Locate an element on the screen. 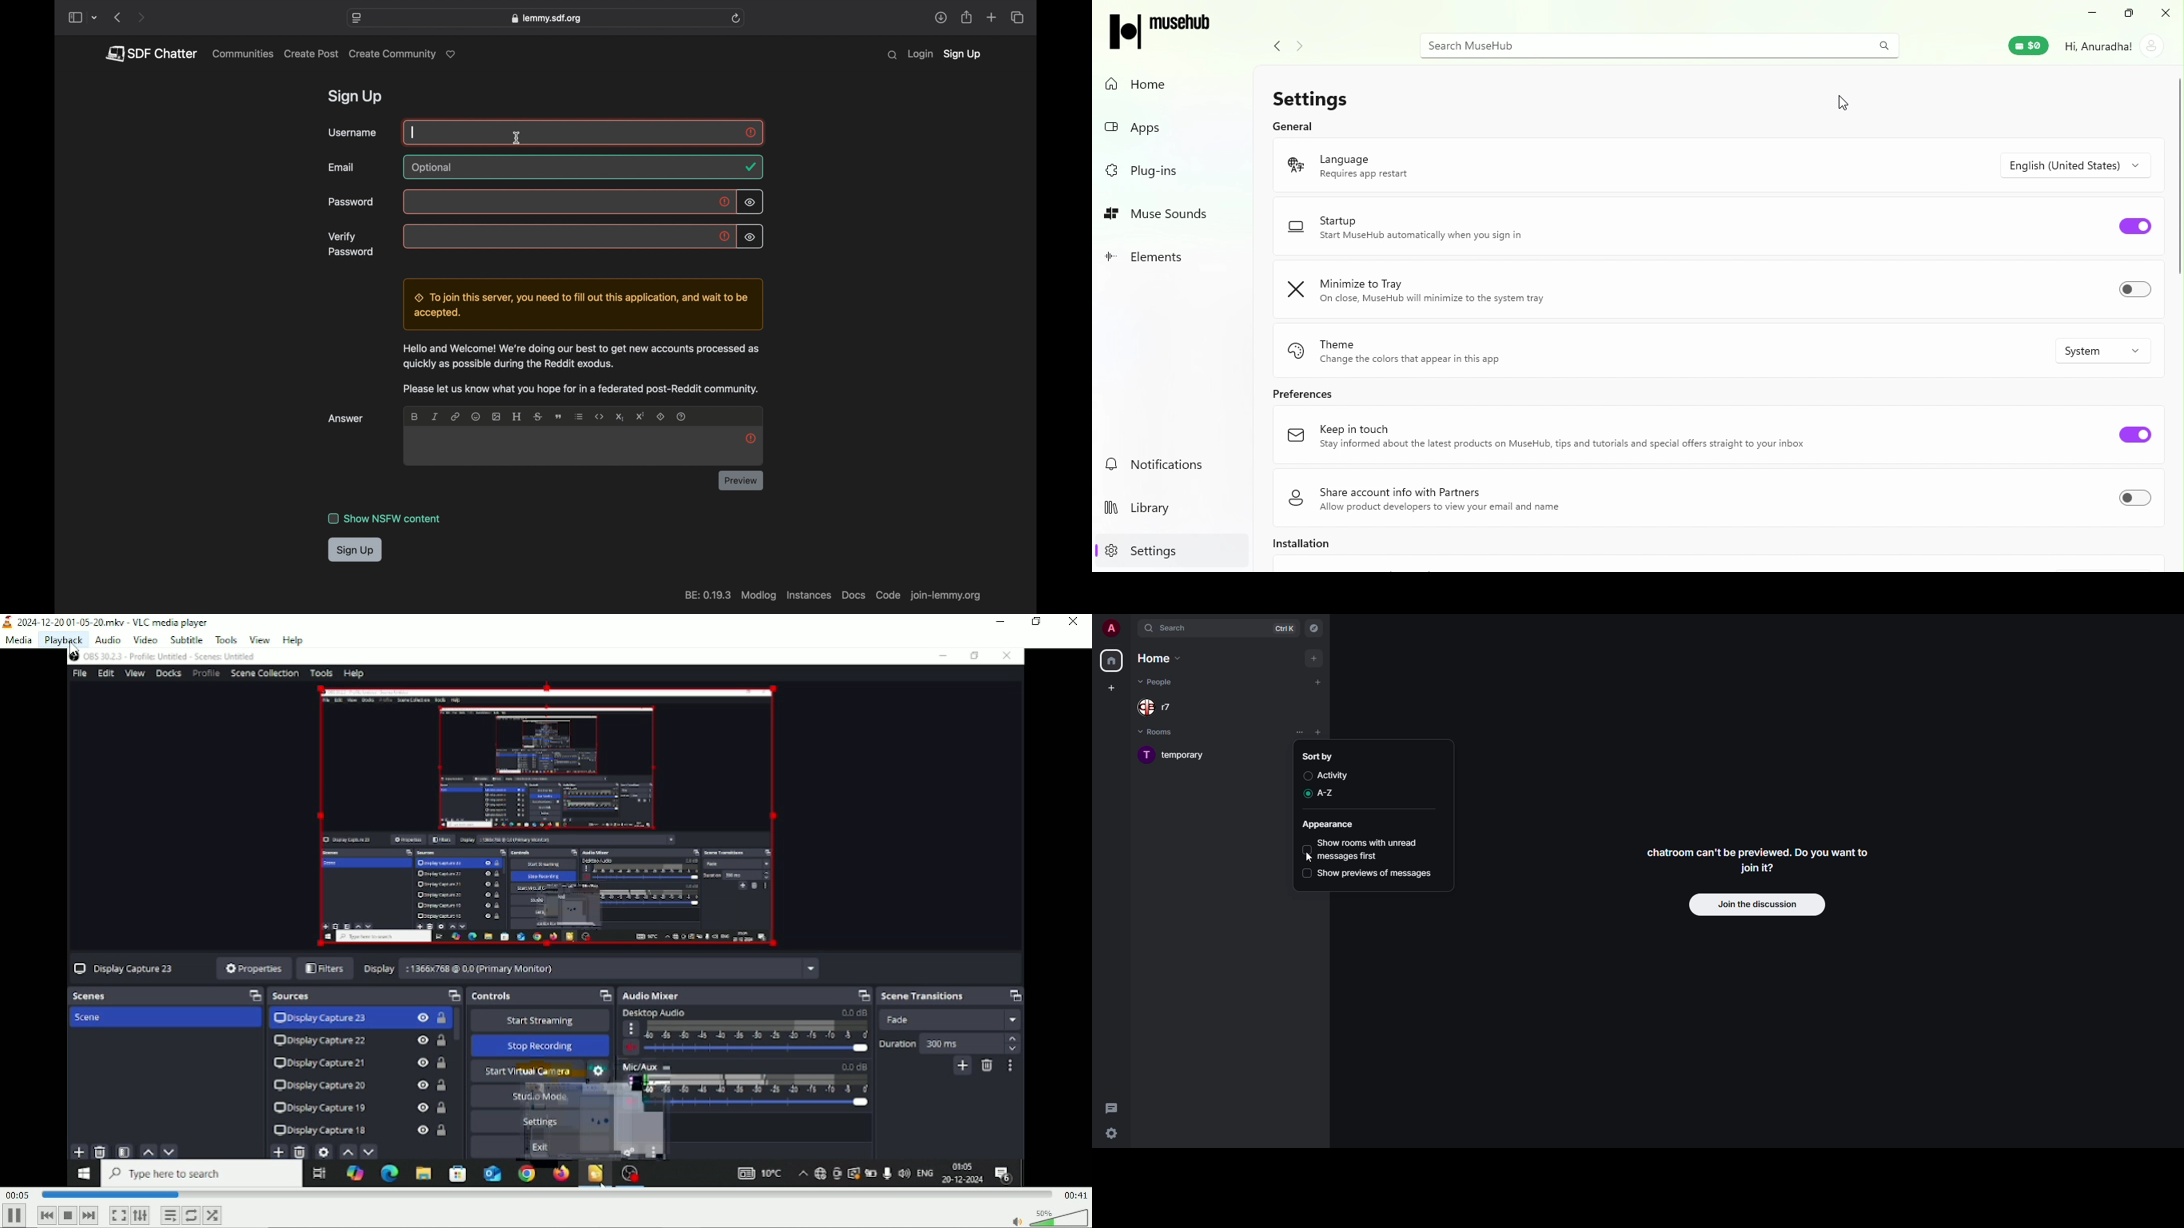  tab group picker is located at coordinates (95, 18).